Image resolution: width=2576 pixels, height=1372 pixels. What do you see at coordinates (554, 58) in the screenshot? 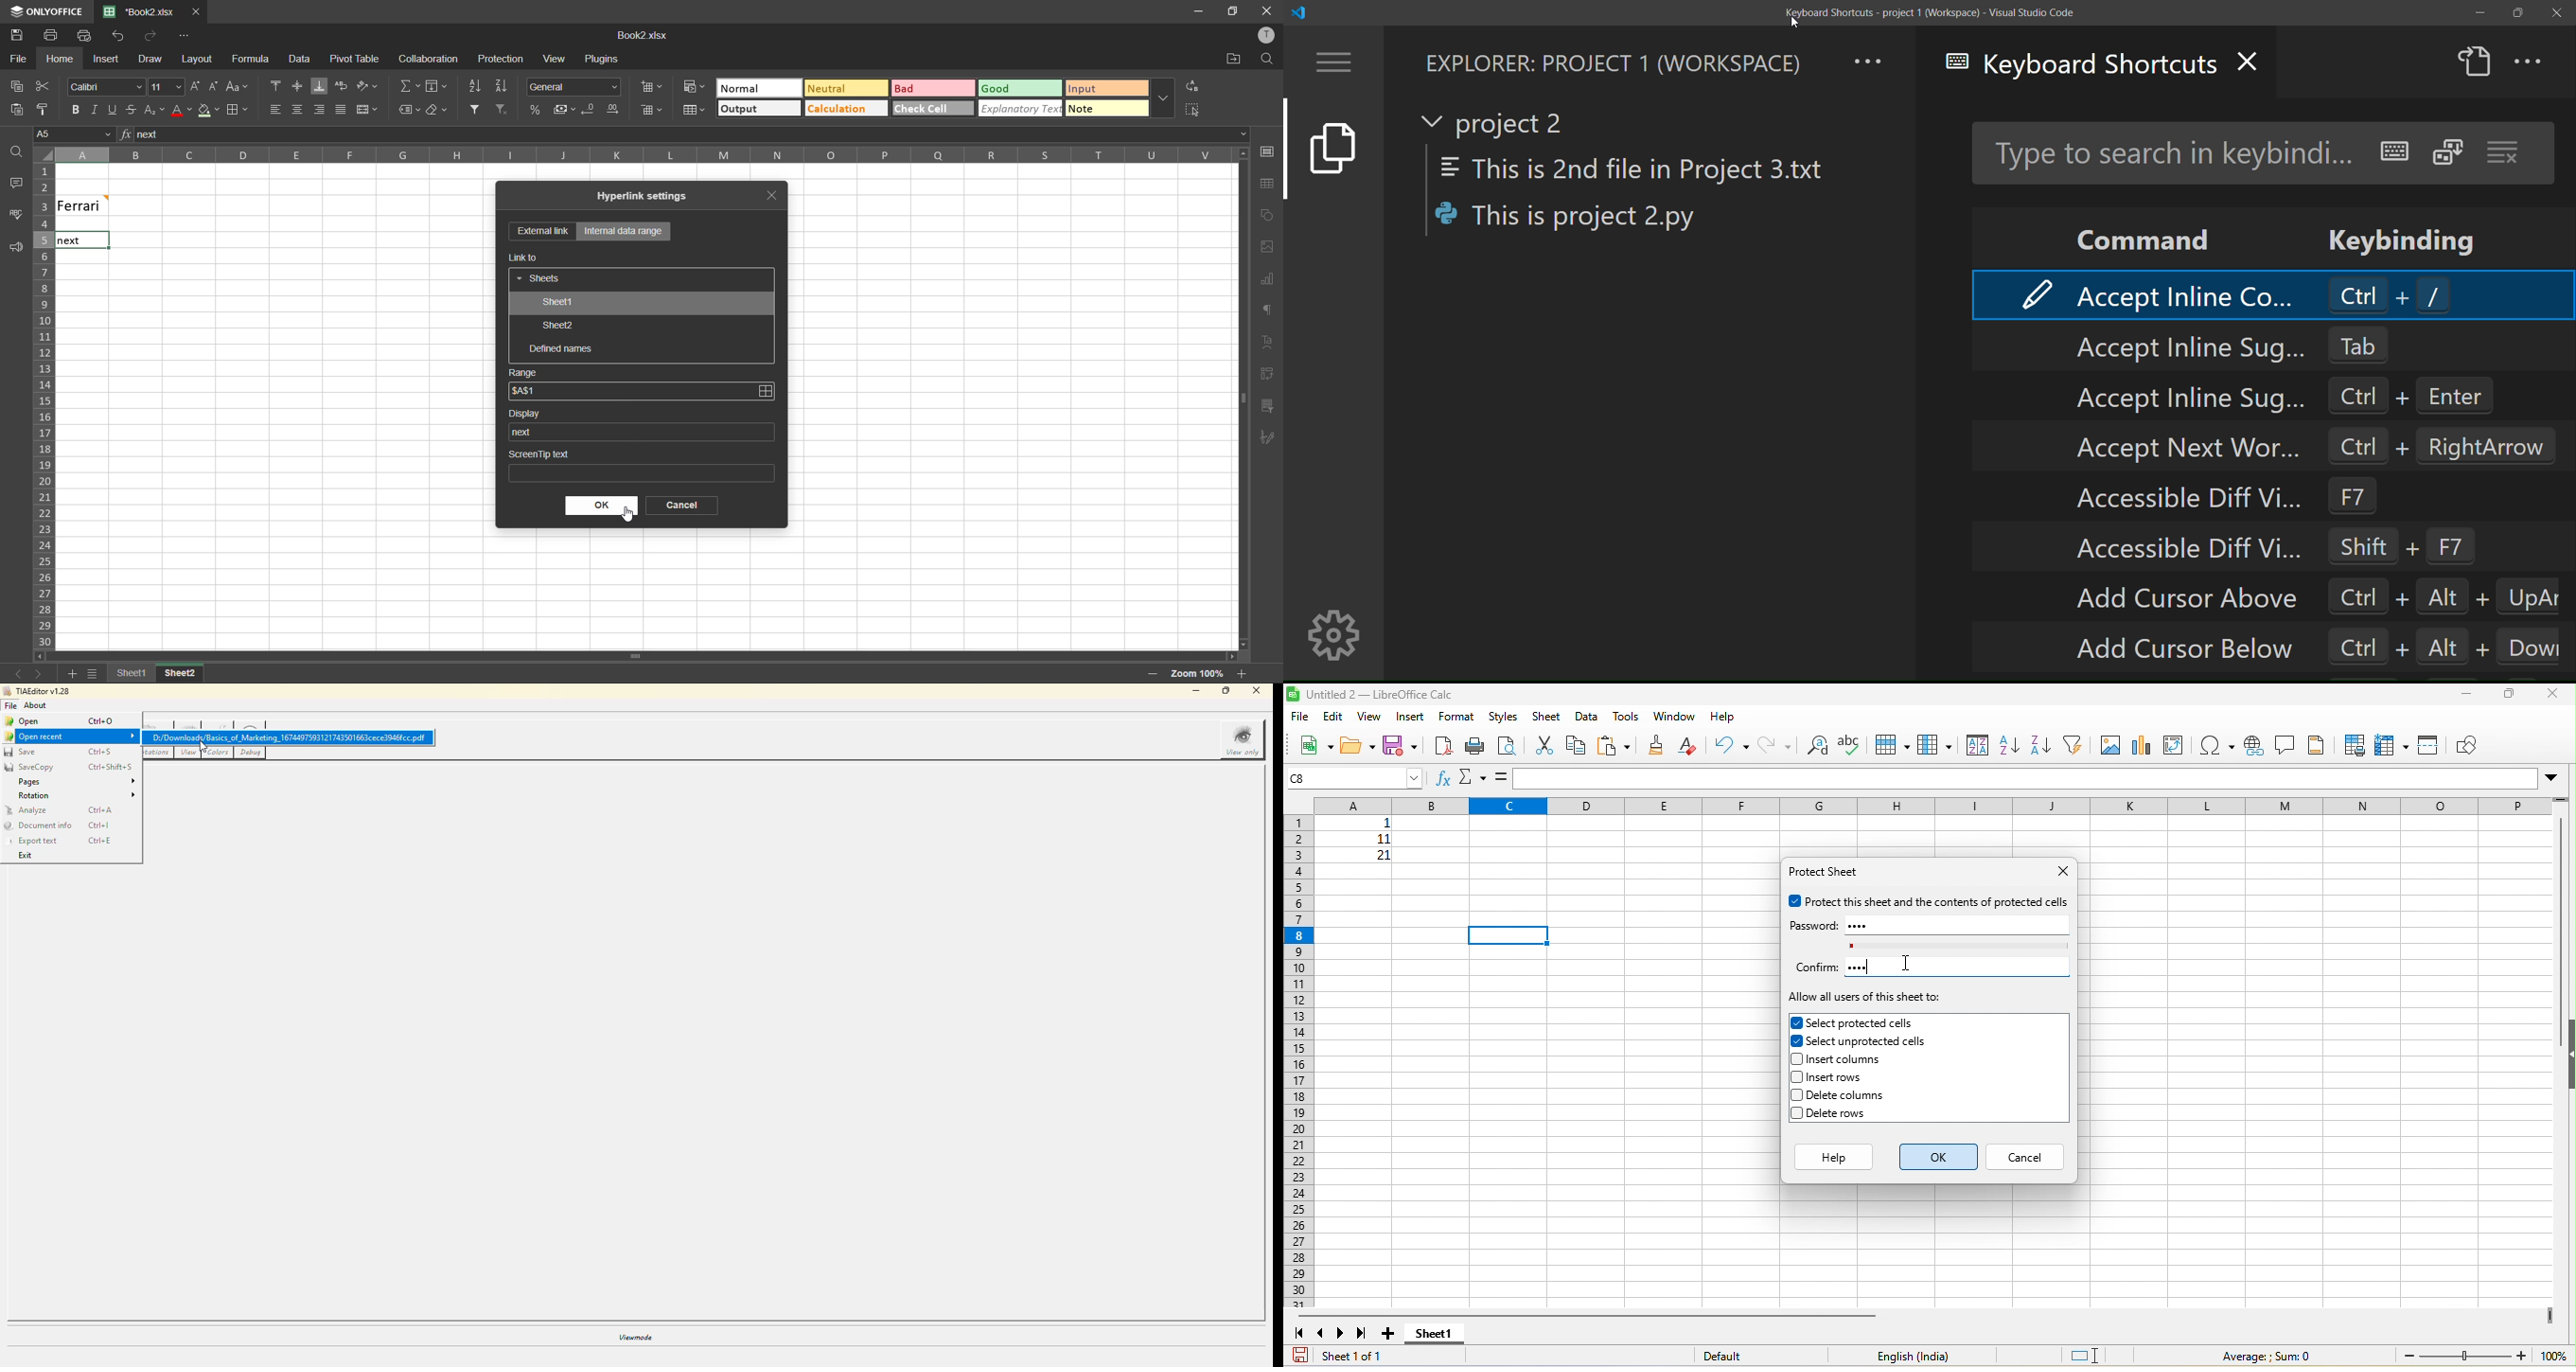
I see `view` at bounding box center [554, 58].